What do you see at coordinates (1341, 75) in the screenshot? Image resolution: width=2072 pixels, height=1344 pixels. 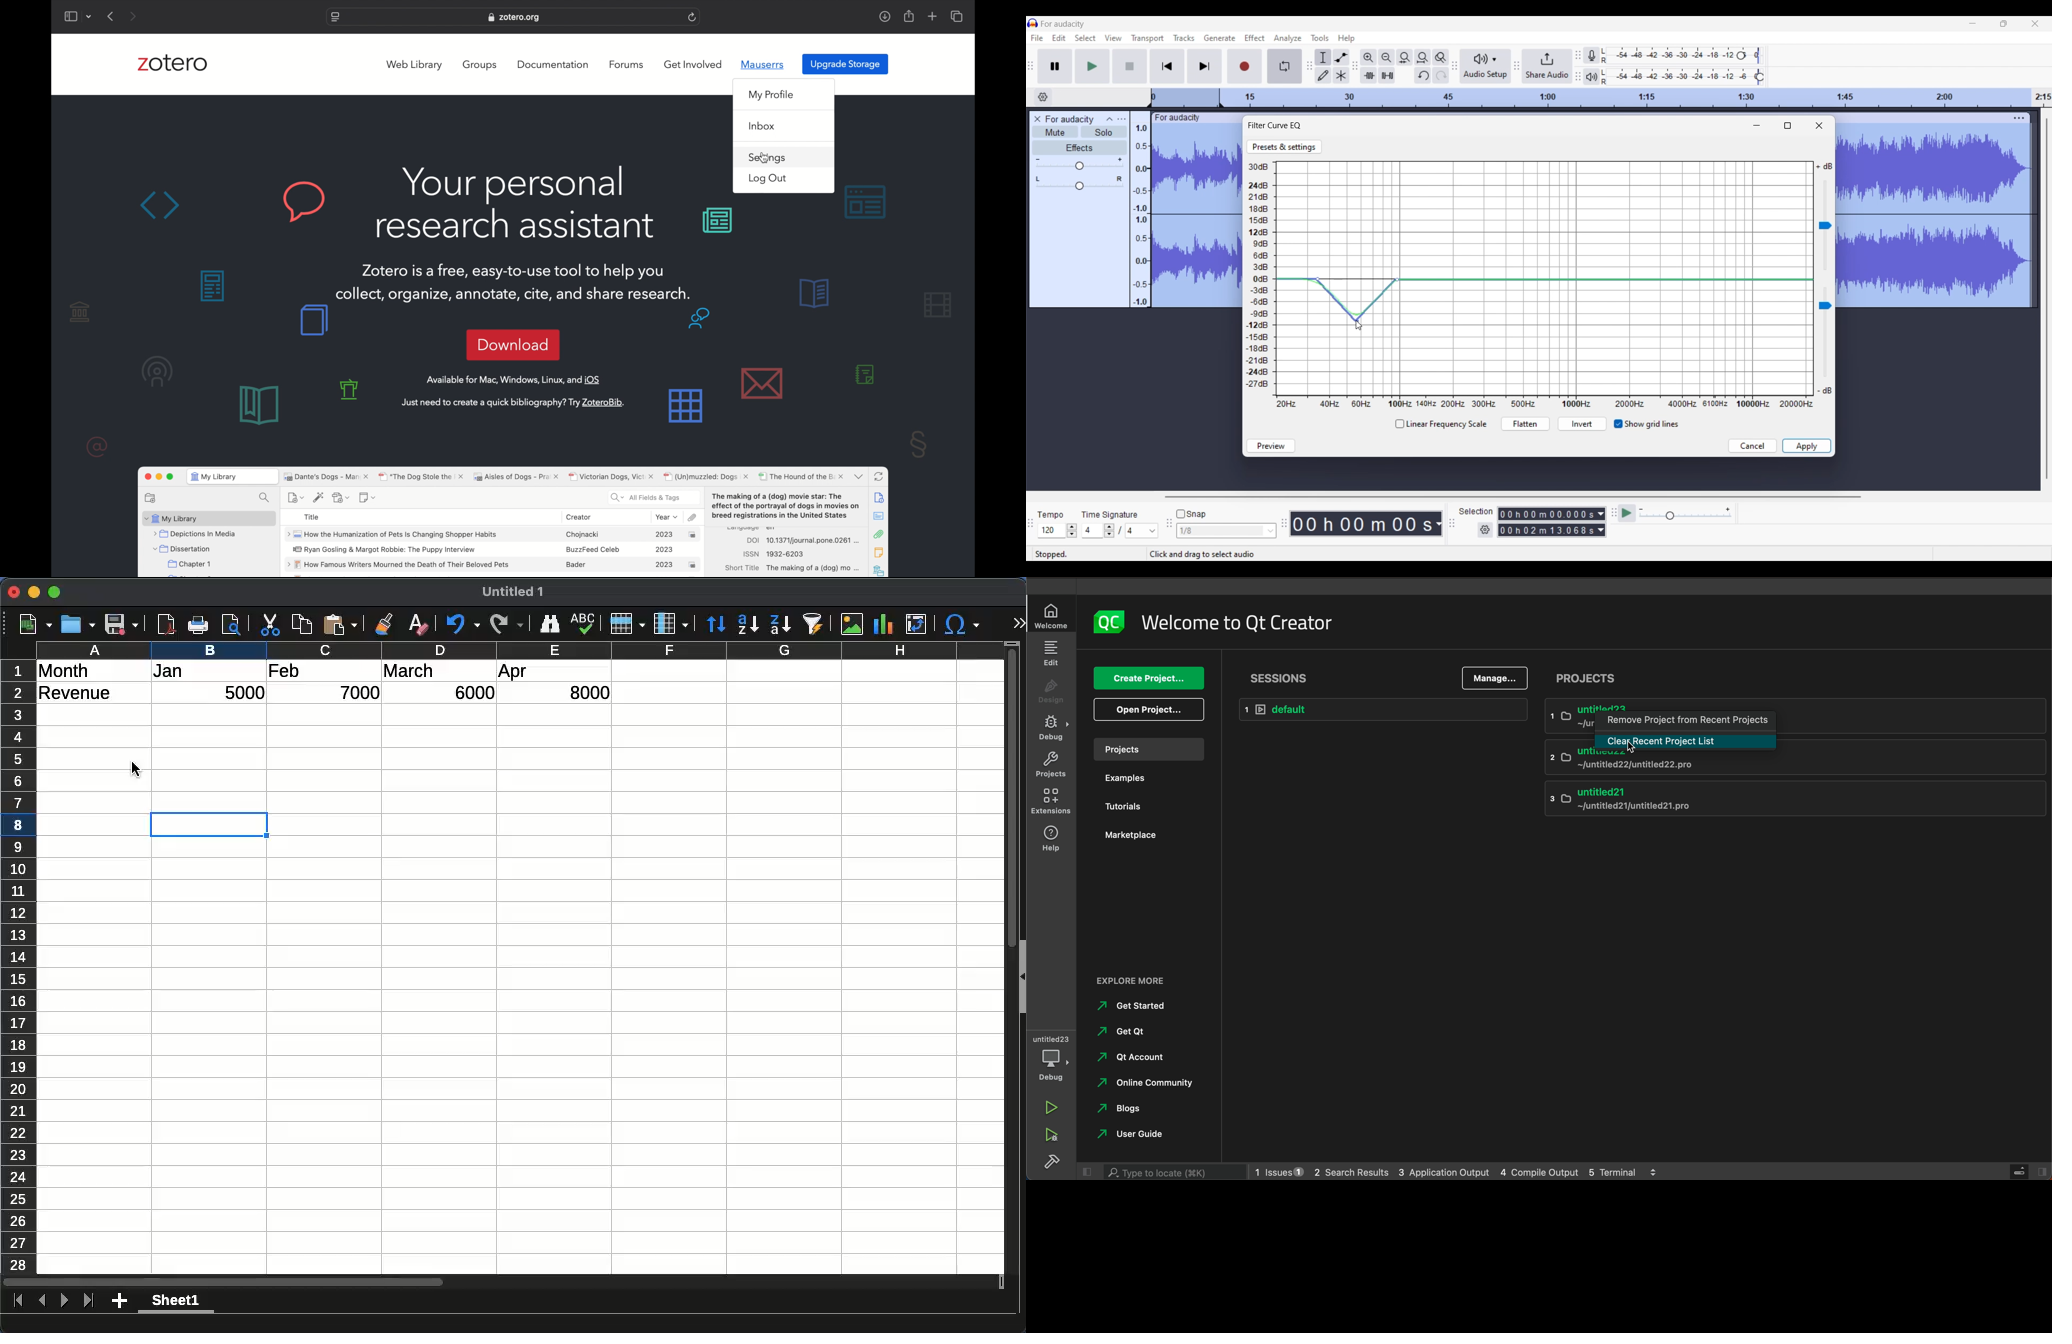 I see `Multi-tool` at bounding box center [1341, 75].